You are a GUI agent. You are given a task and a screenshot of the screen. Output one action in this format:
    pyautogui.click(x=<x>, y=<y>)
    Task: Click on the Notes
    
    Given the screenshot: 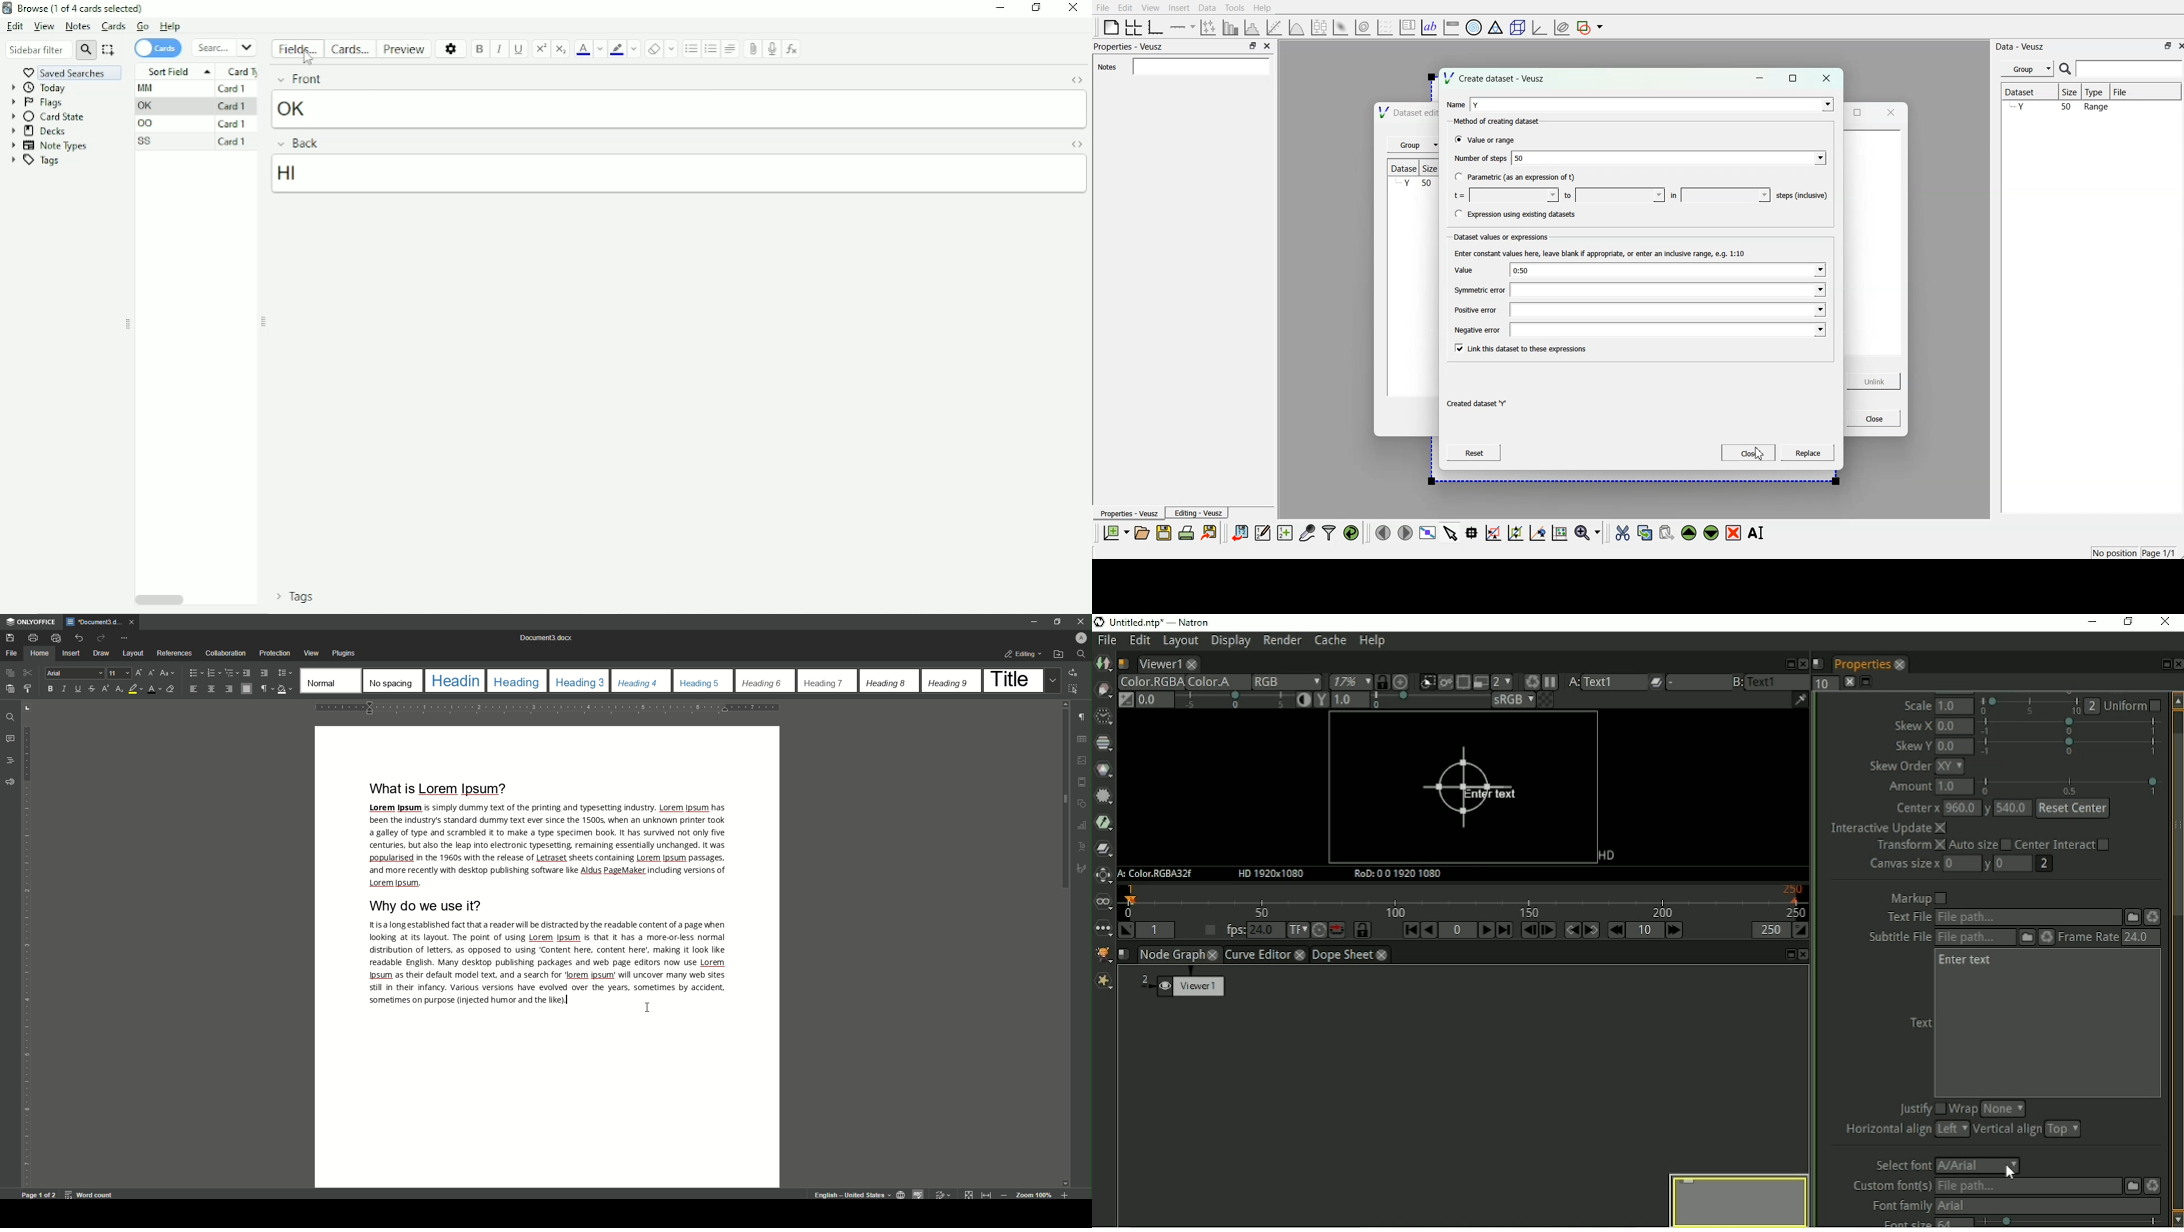 What is the action you would take?
    pyautogui.click(x=77, y=26)
    